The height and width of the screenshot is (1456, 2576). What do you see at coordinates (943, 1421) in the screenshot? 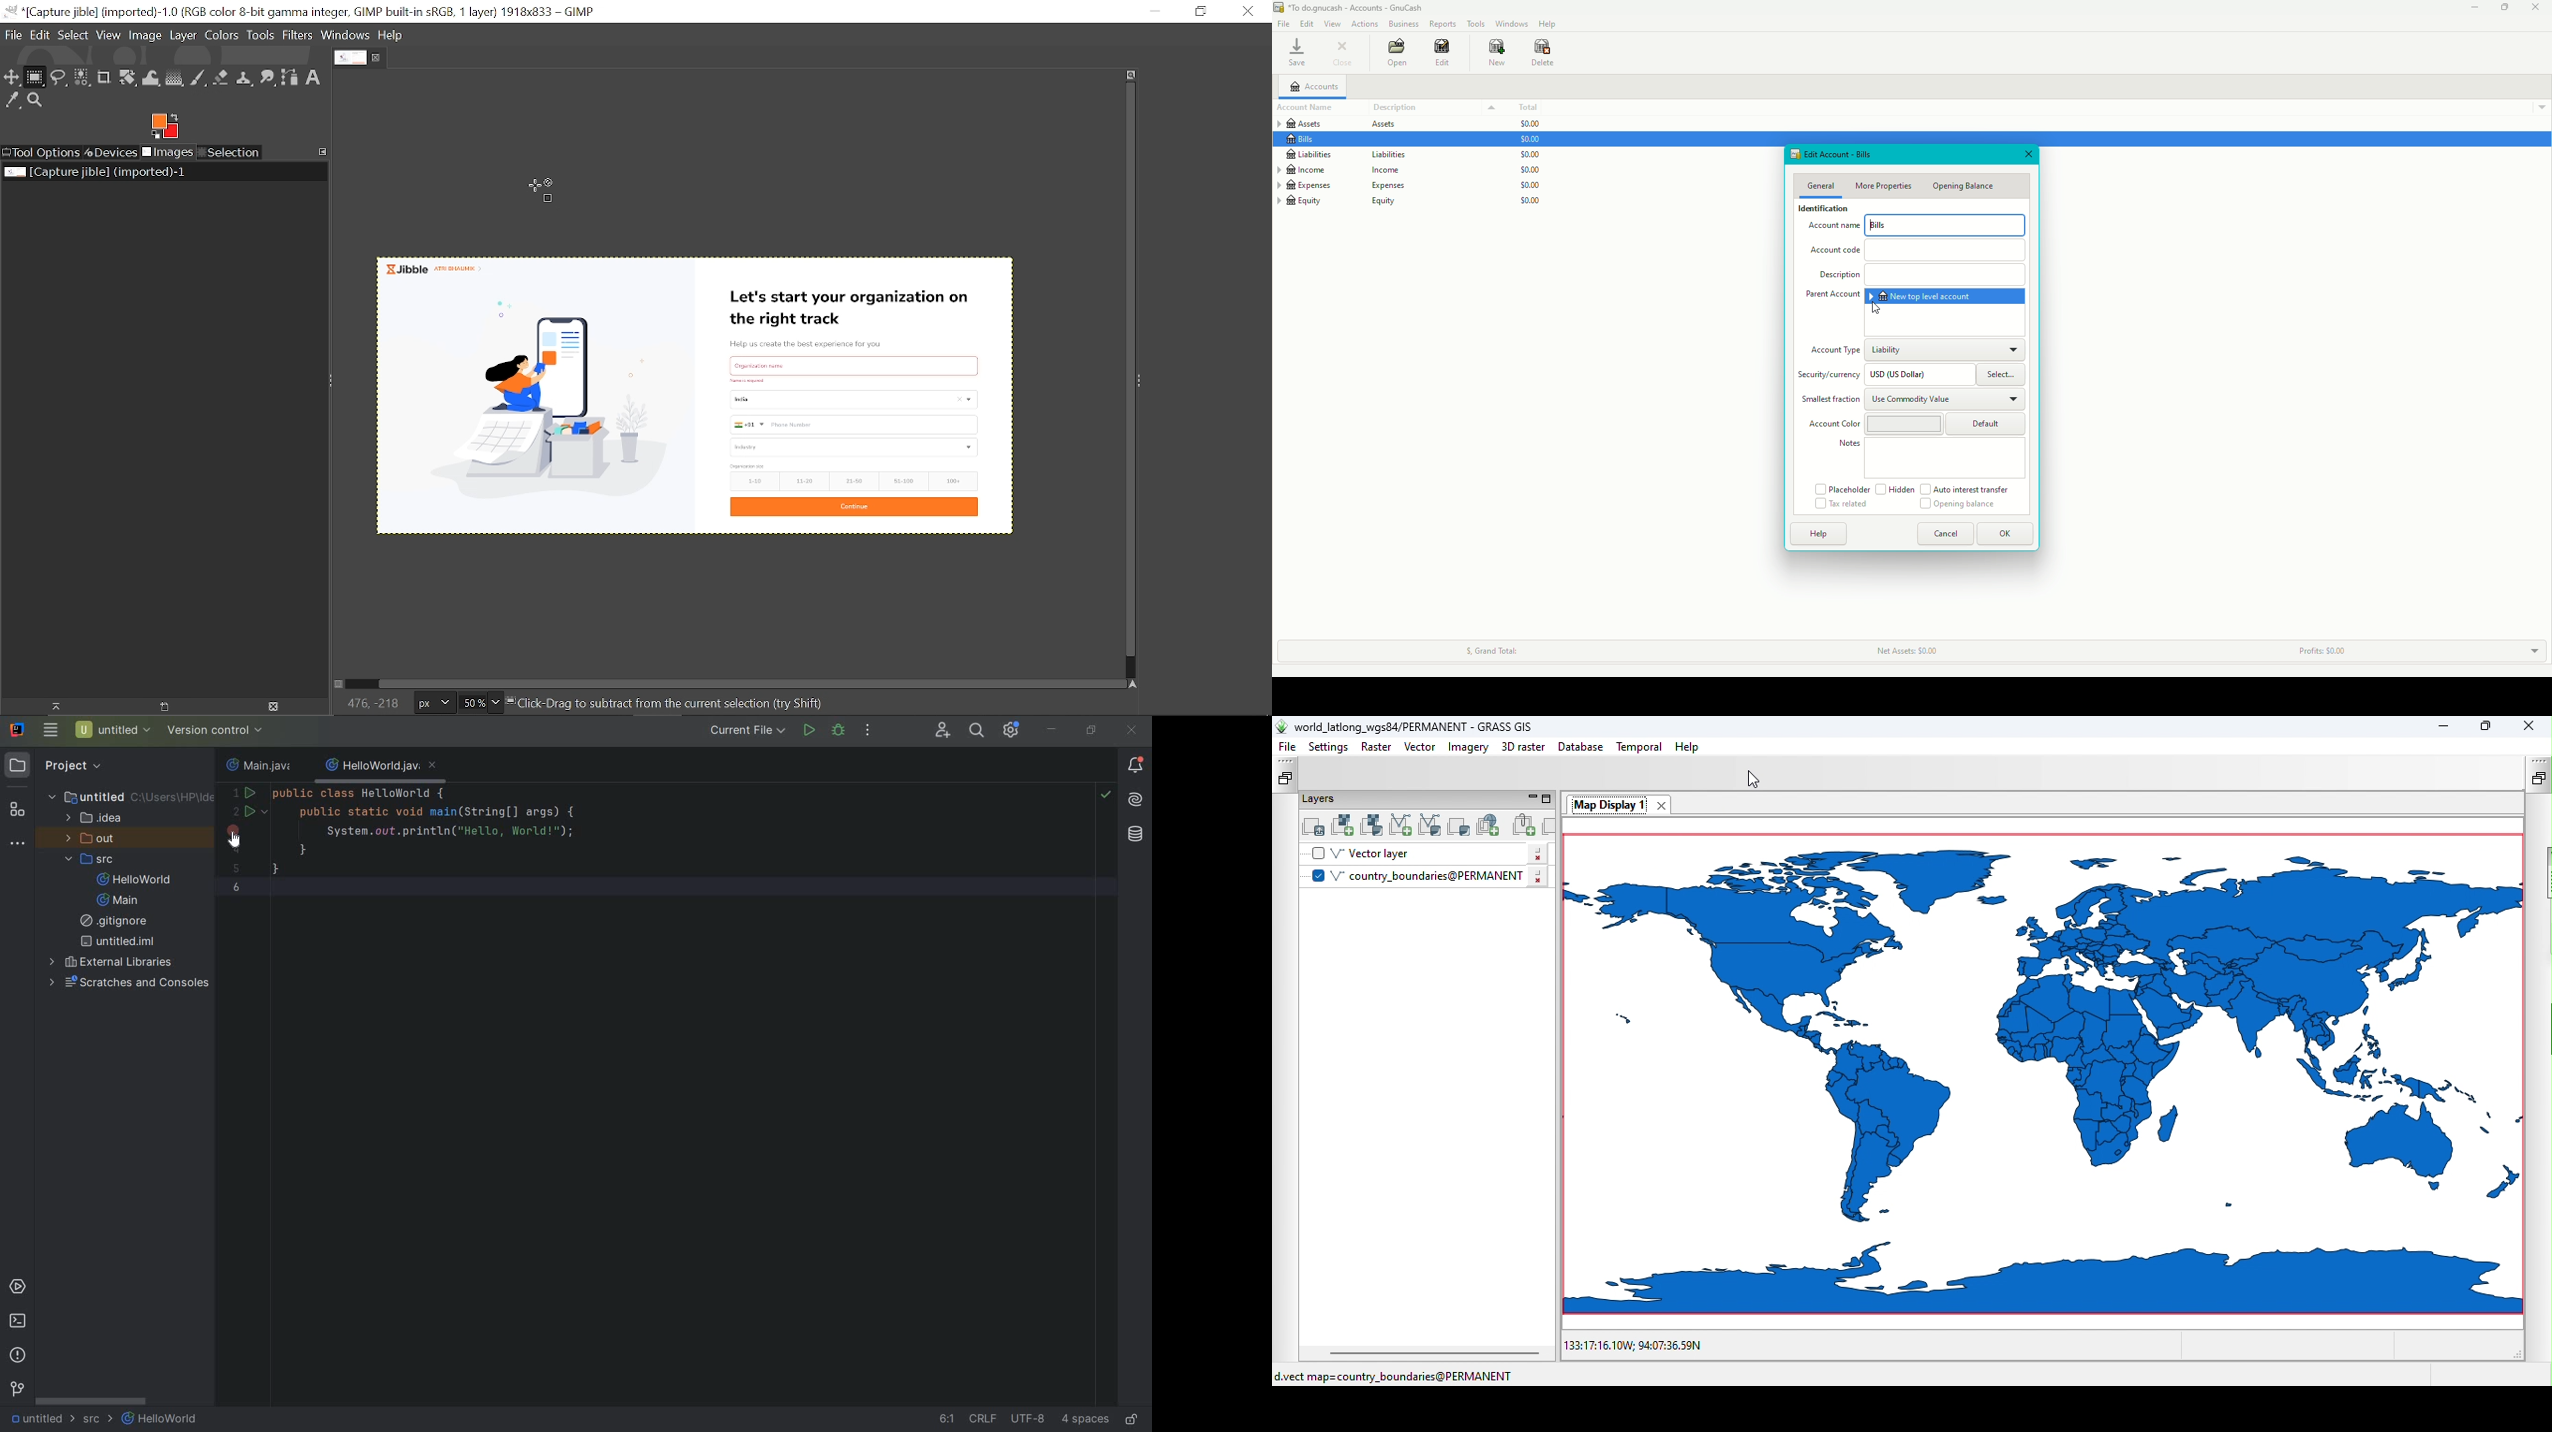
I see `go to line` at bounding box center [943, 1421].